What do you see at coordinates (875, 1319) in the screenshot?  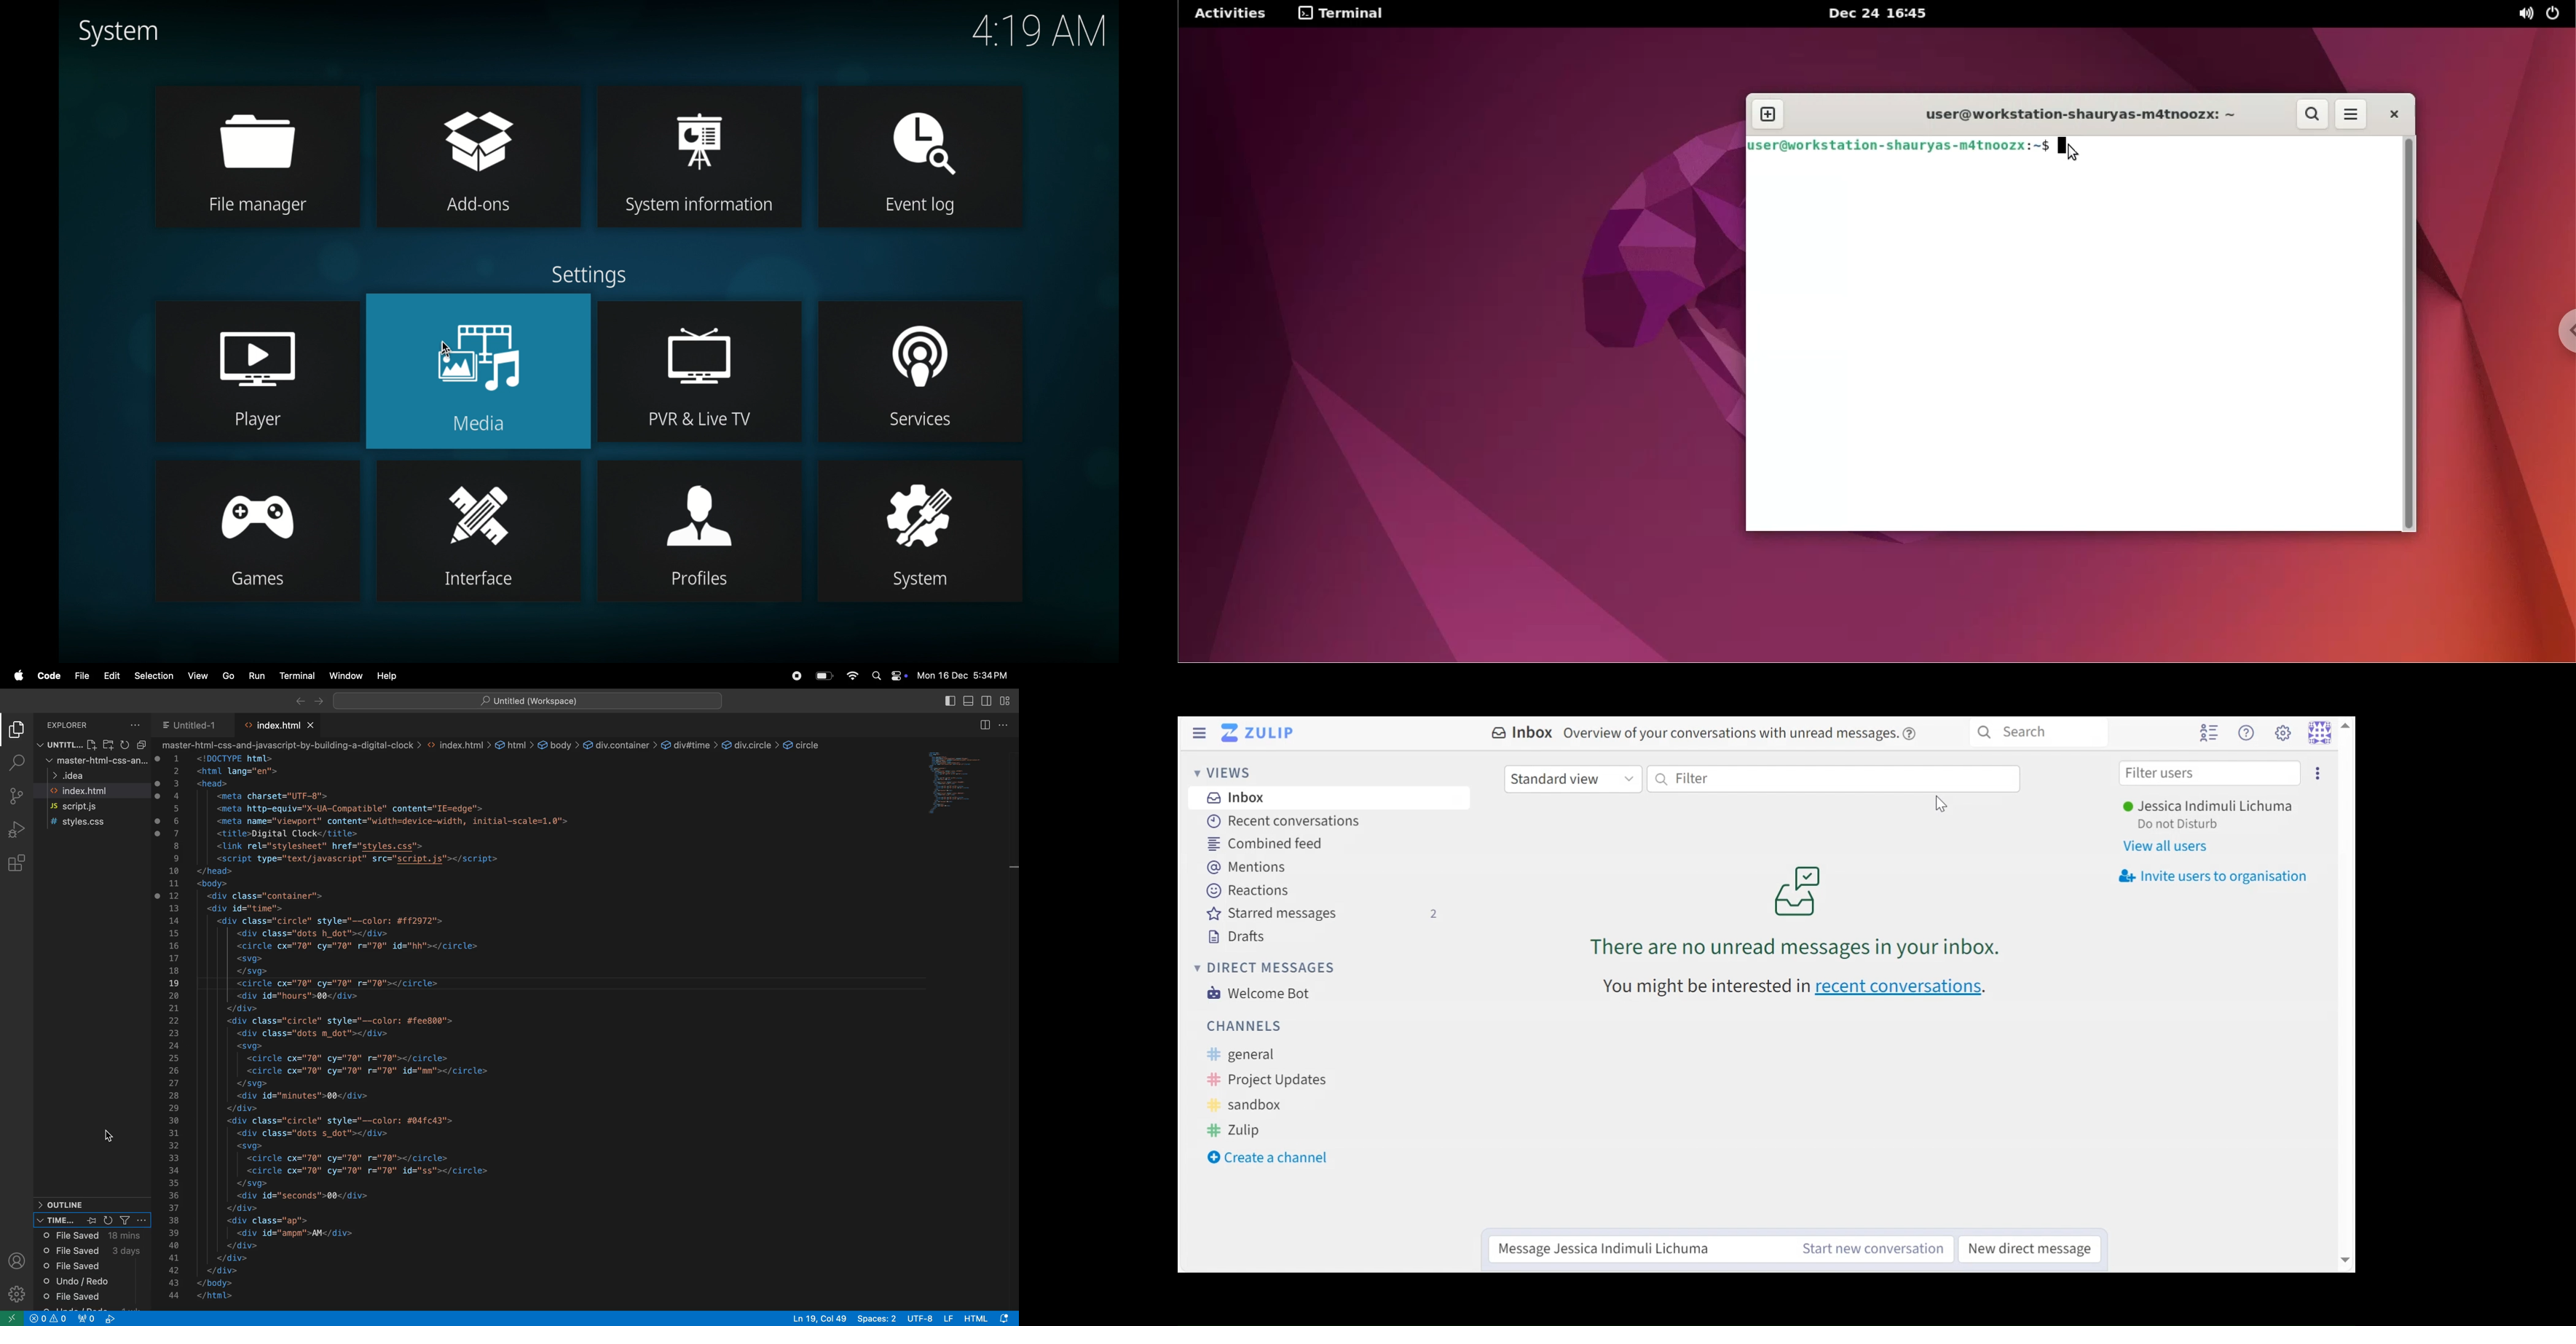 I see `spaces:2` at bounding box center [875, 1319].